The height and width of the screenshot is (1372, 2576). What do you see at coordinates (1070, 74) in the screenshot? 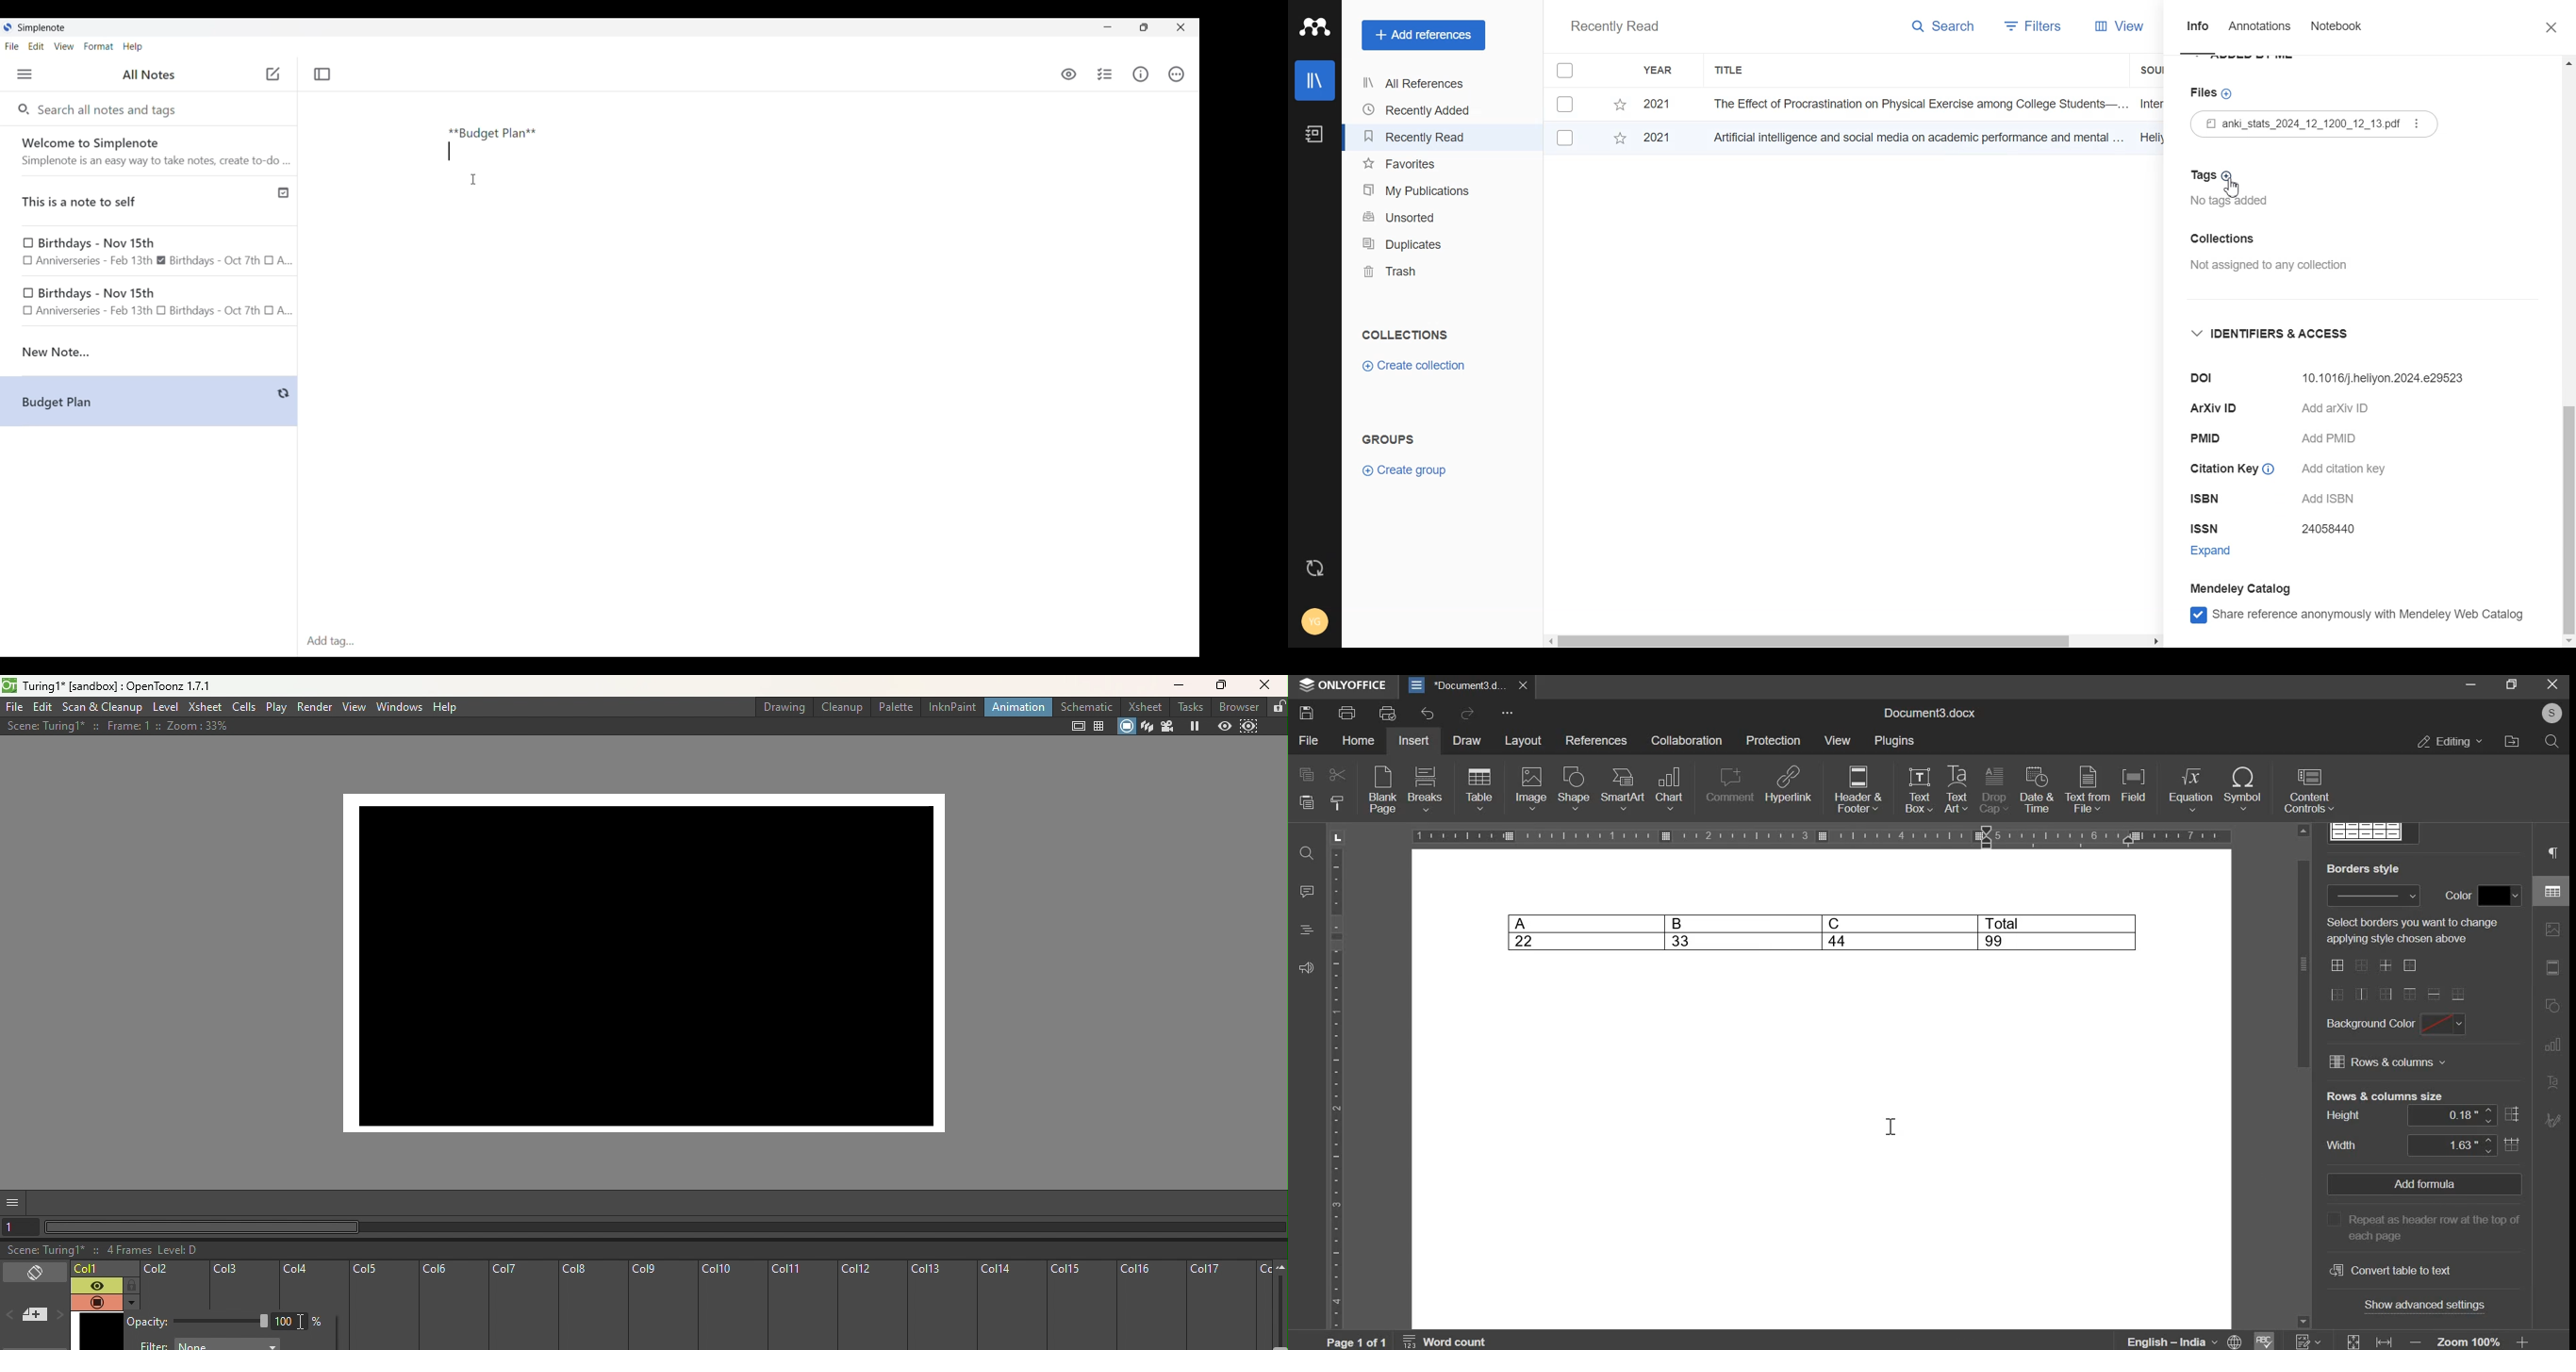
I see `Toggle to see markdown preview` at bounding box center [1070, 74].